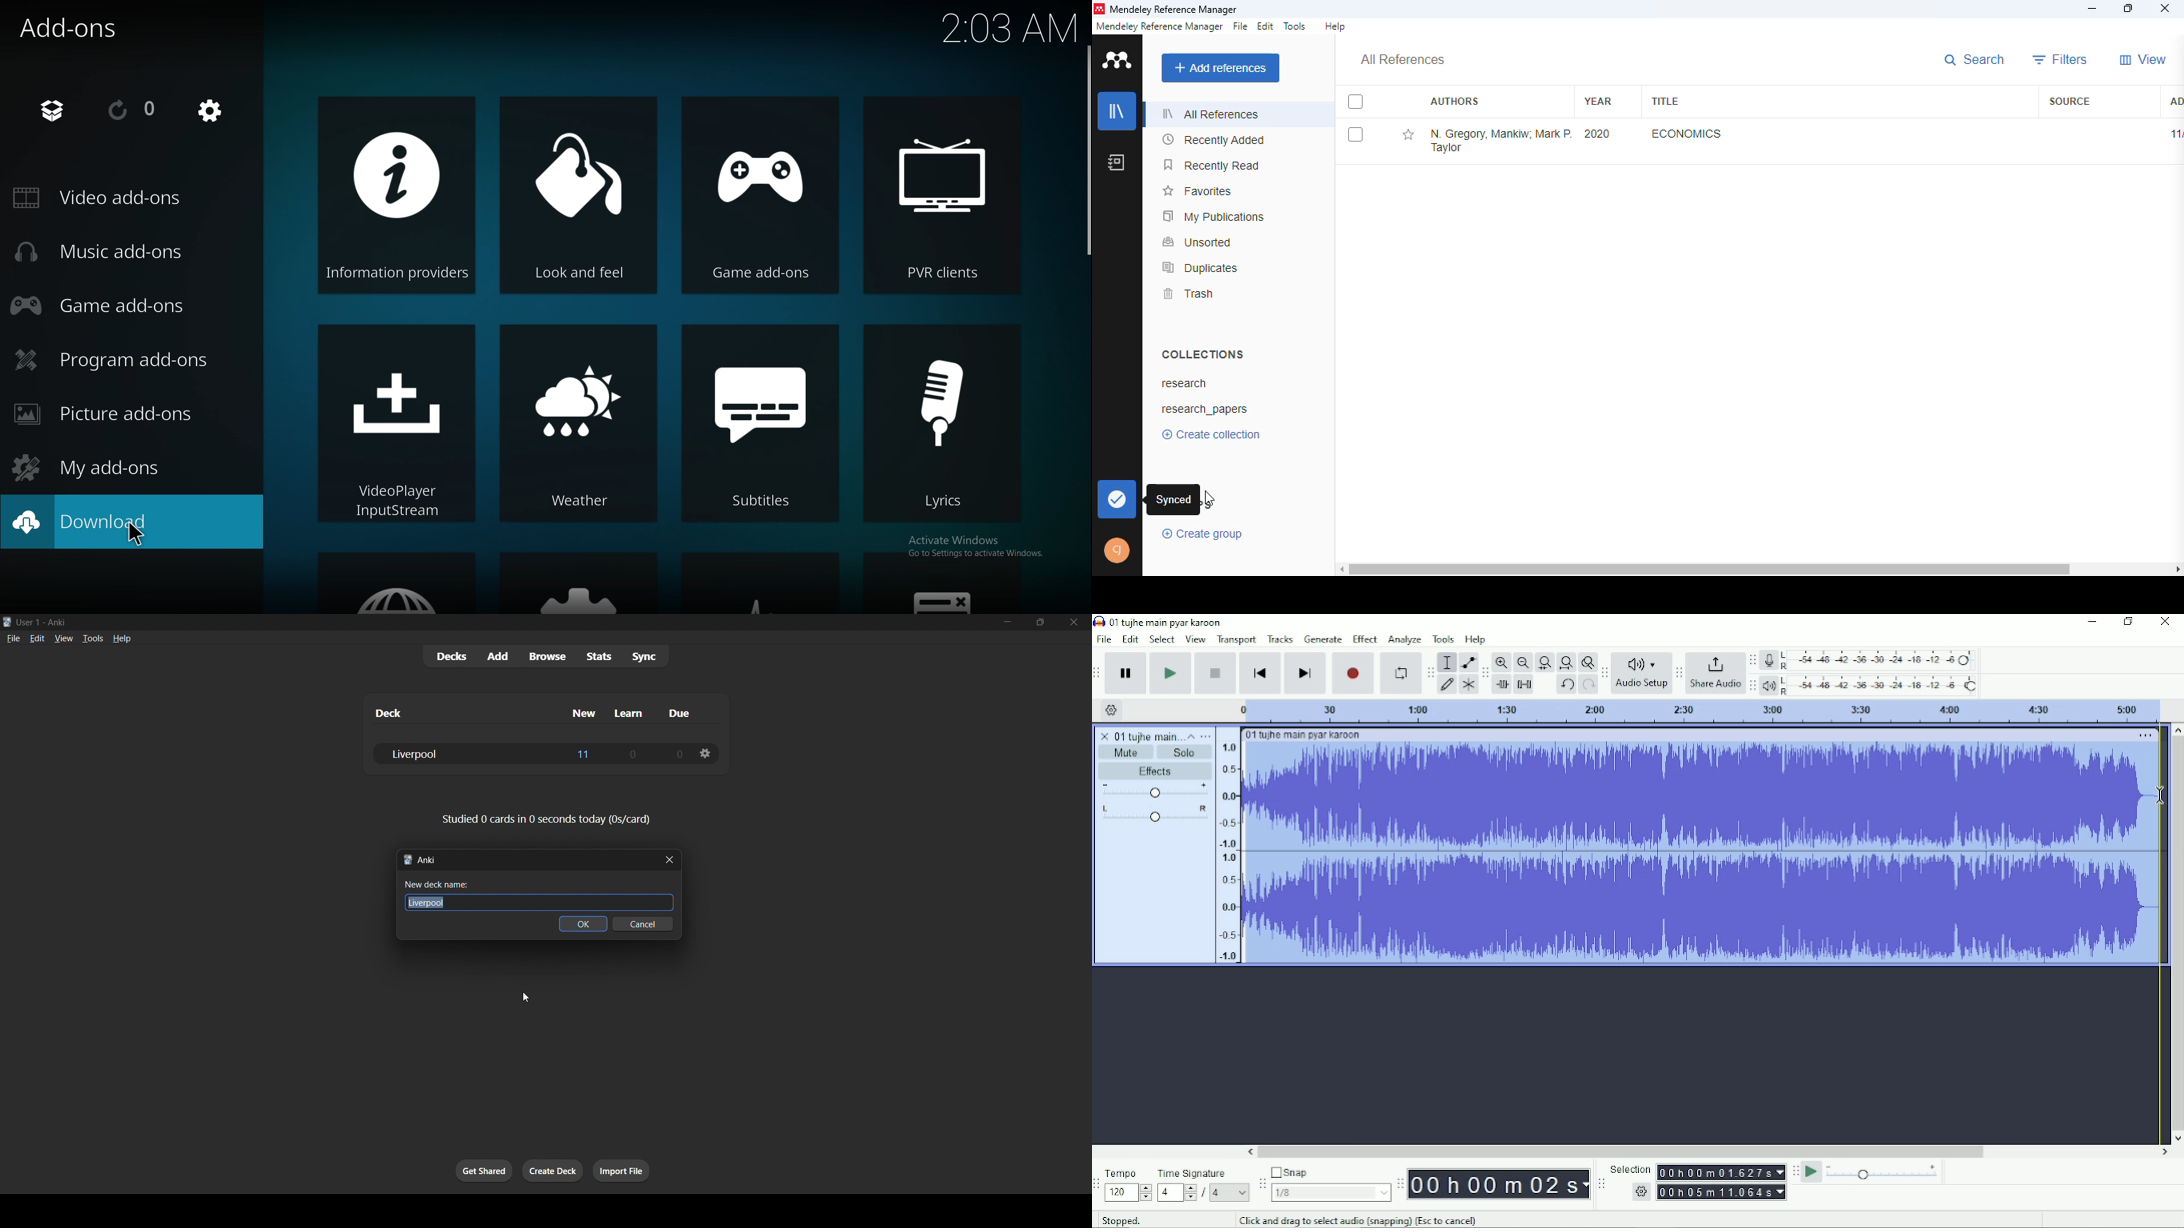  Describe the element at coordinates (1355, 102) in the screenshot. I see `select` at that location.